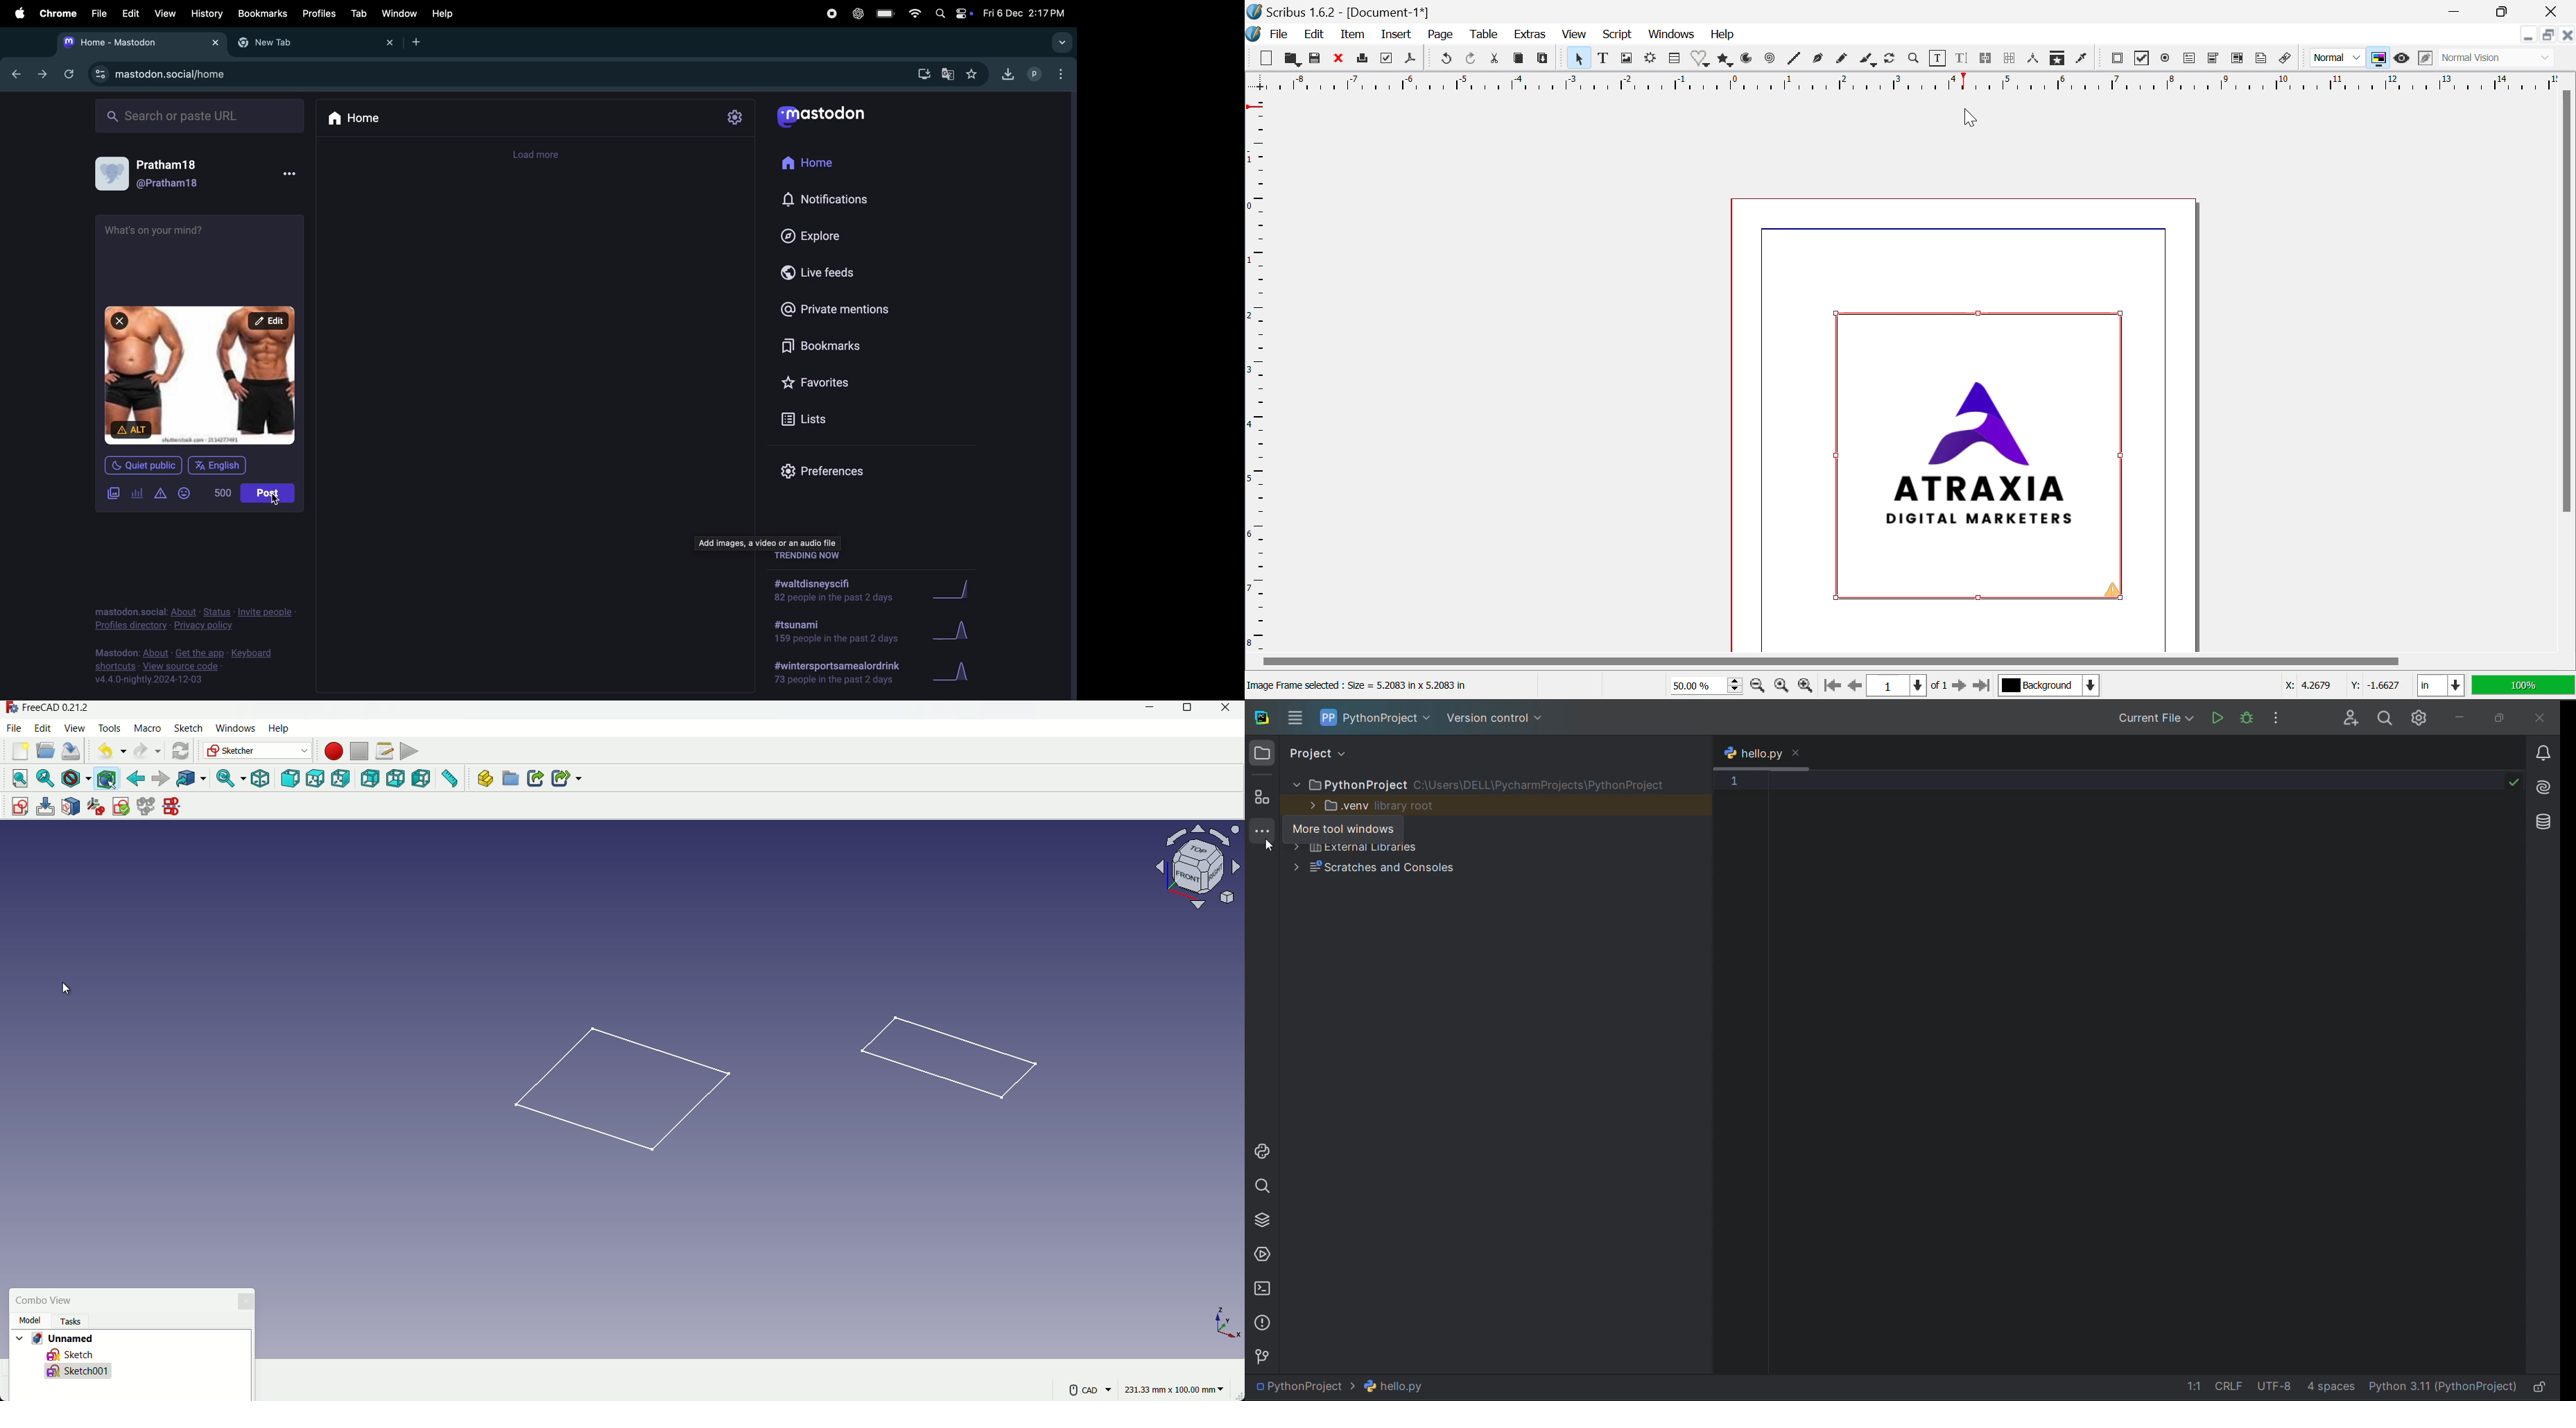 Image resolution: width=2576 pixels, height=1428 pixels. Describe the element at coordinates (1485, 37) in the screenshot. I see `Table` at that location.